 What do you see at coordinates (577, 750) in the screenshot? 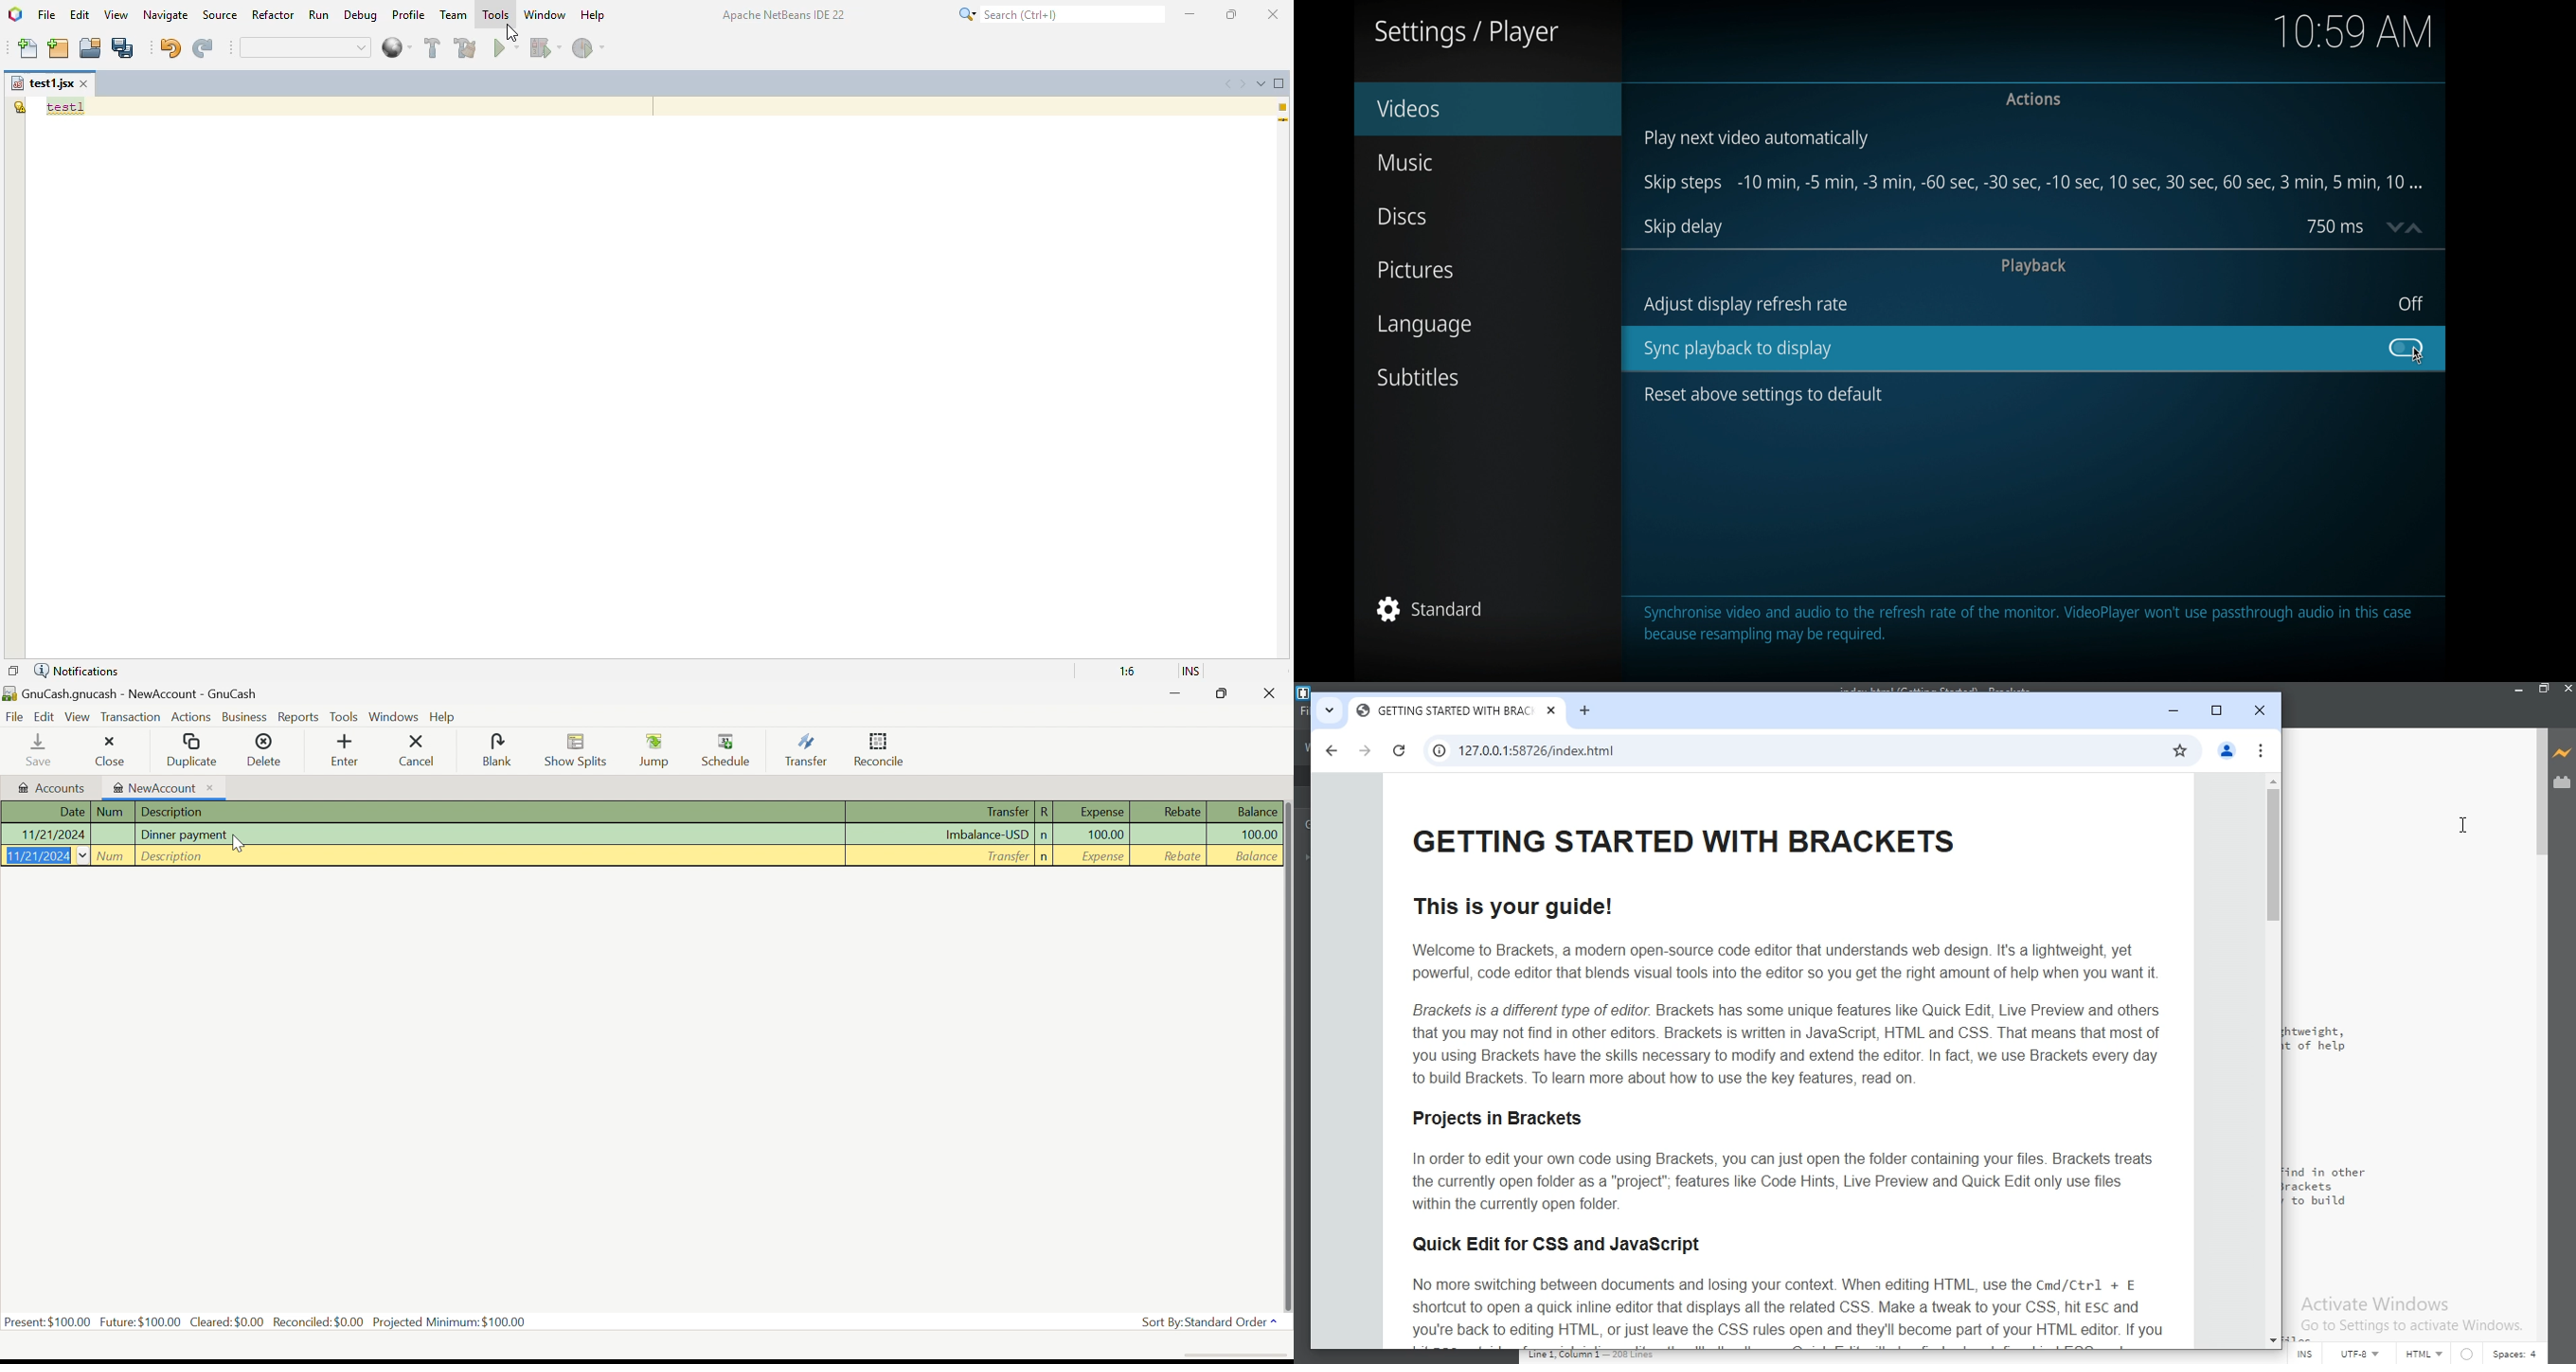
I see `Show Splits` at bounding box center [577, 750].